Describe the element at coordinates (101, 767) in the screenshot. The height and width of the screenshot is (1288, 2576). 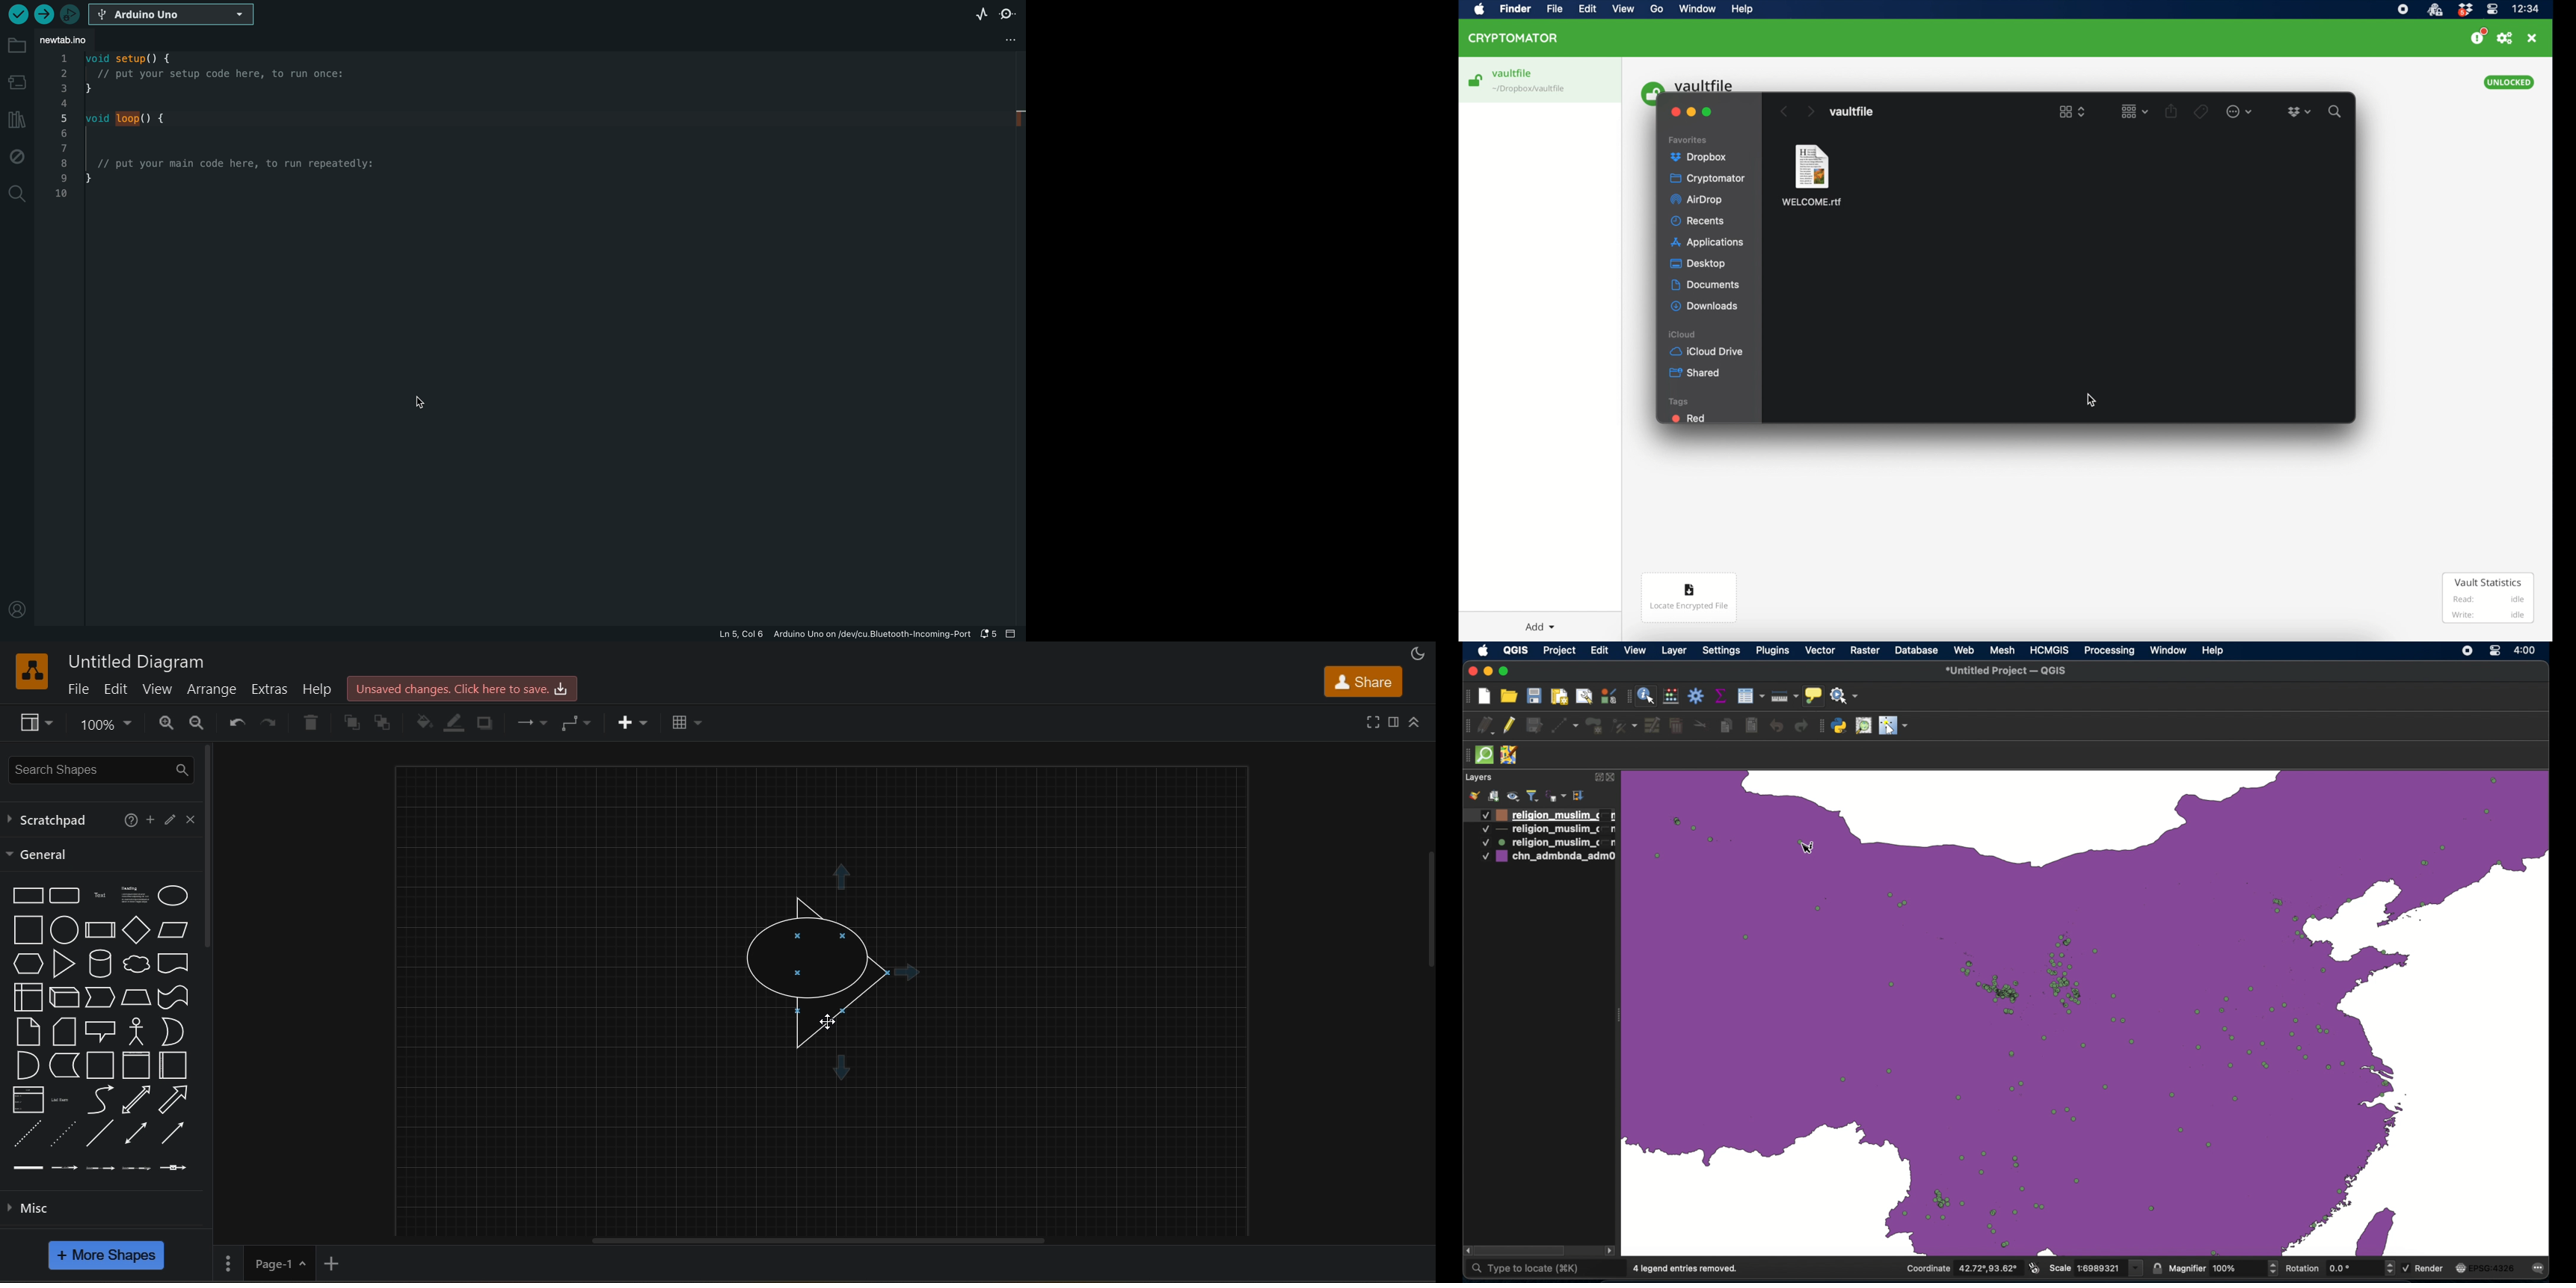
I see `search shapes` at that location.